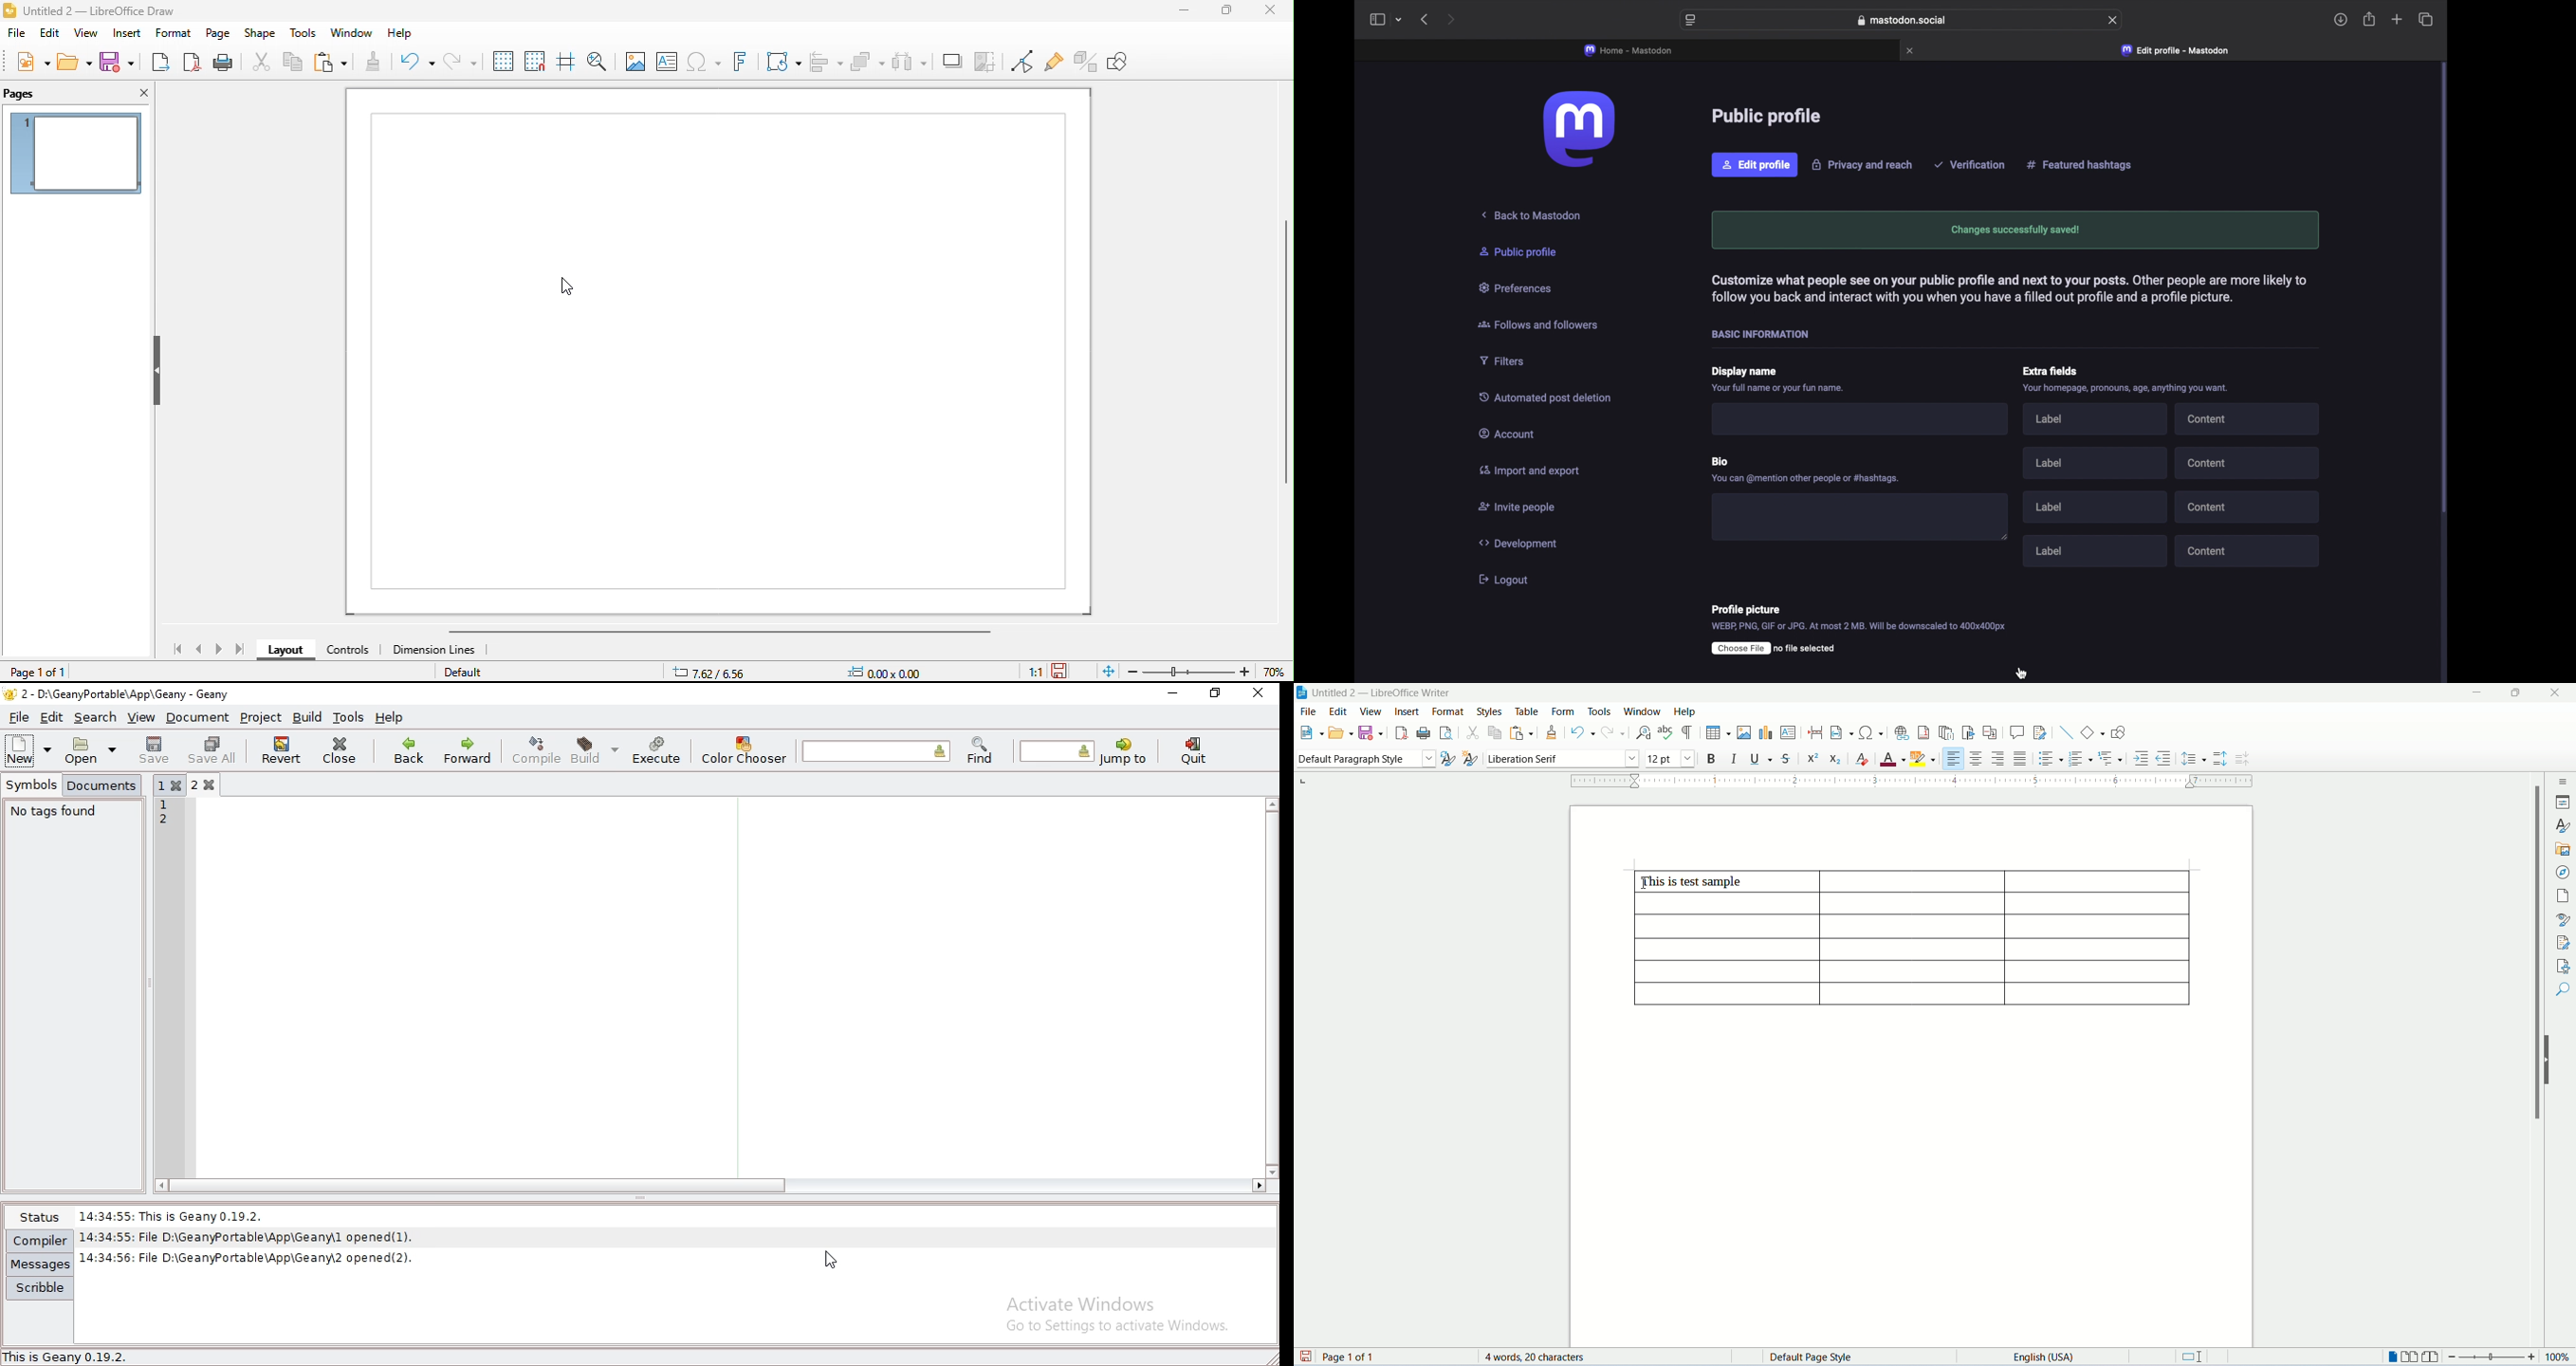 The height and width of the screenshot is (1372, 2576). Describe the element at coordinates (1859, 619) in the screenshot. I see `Profile picture
WEBP, PNG, GIF or JPG. At most 2 MB. Will be downscaled to 400x400px` at that location.